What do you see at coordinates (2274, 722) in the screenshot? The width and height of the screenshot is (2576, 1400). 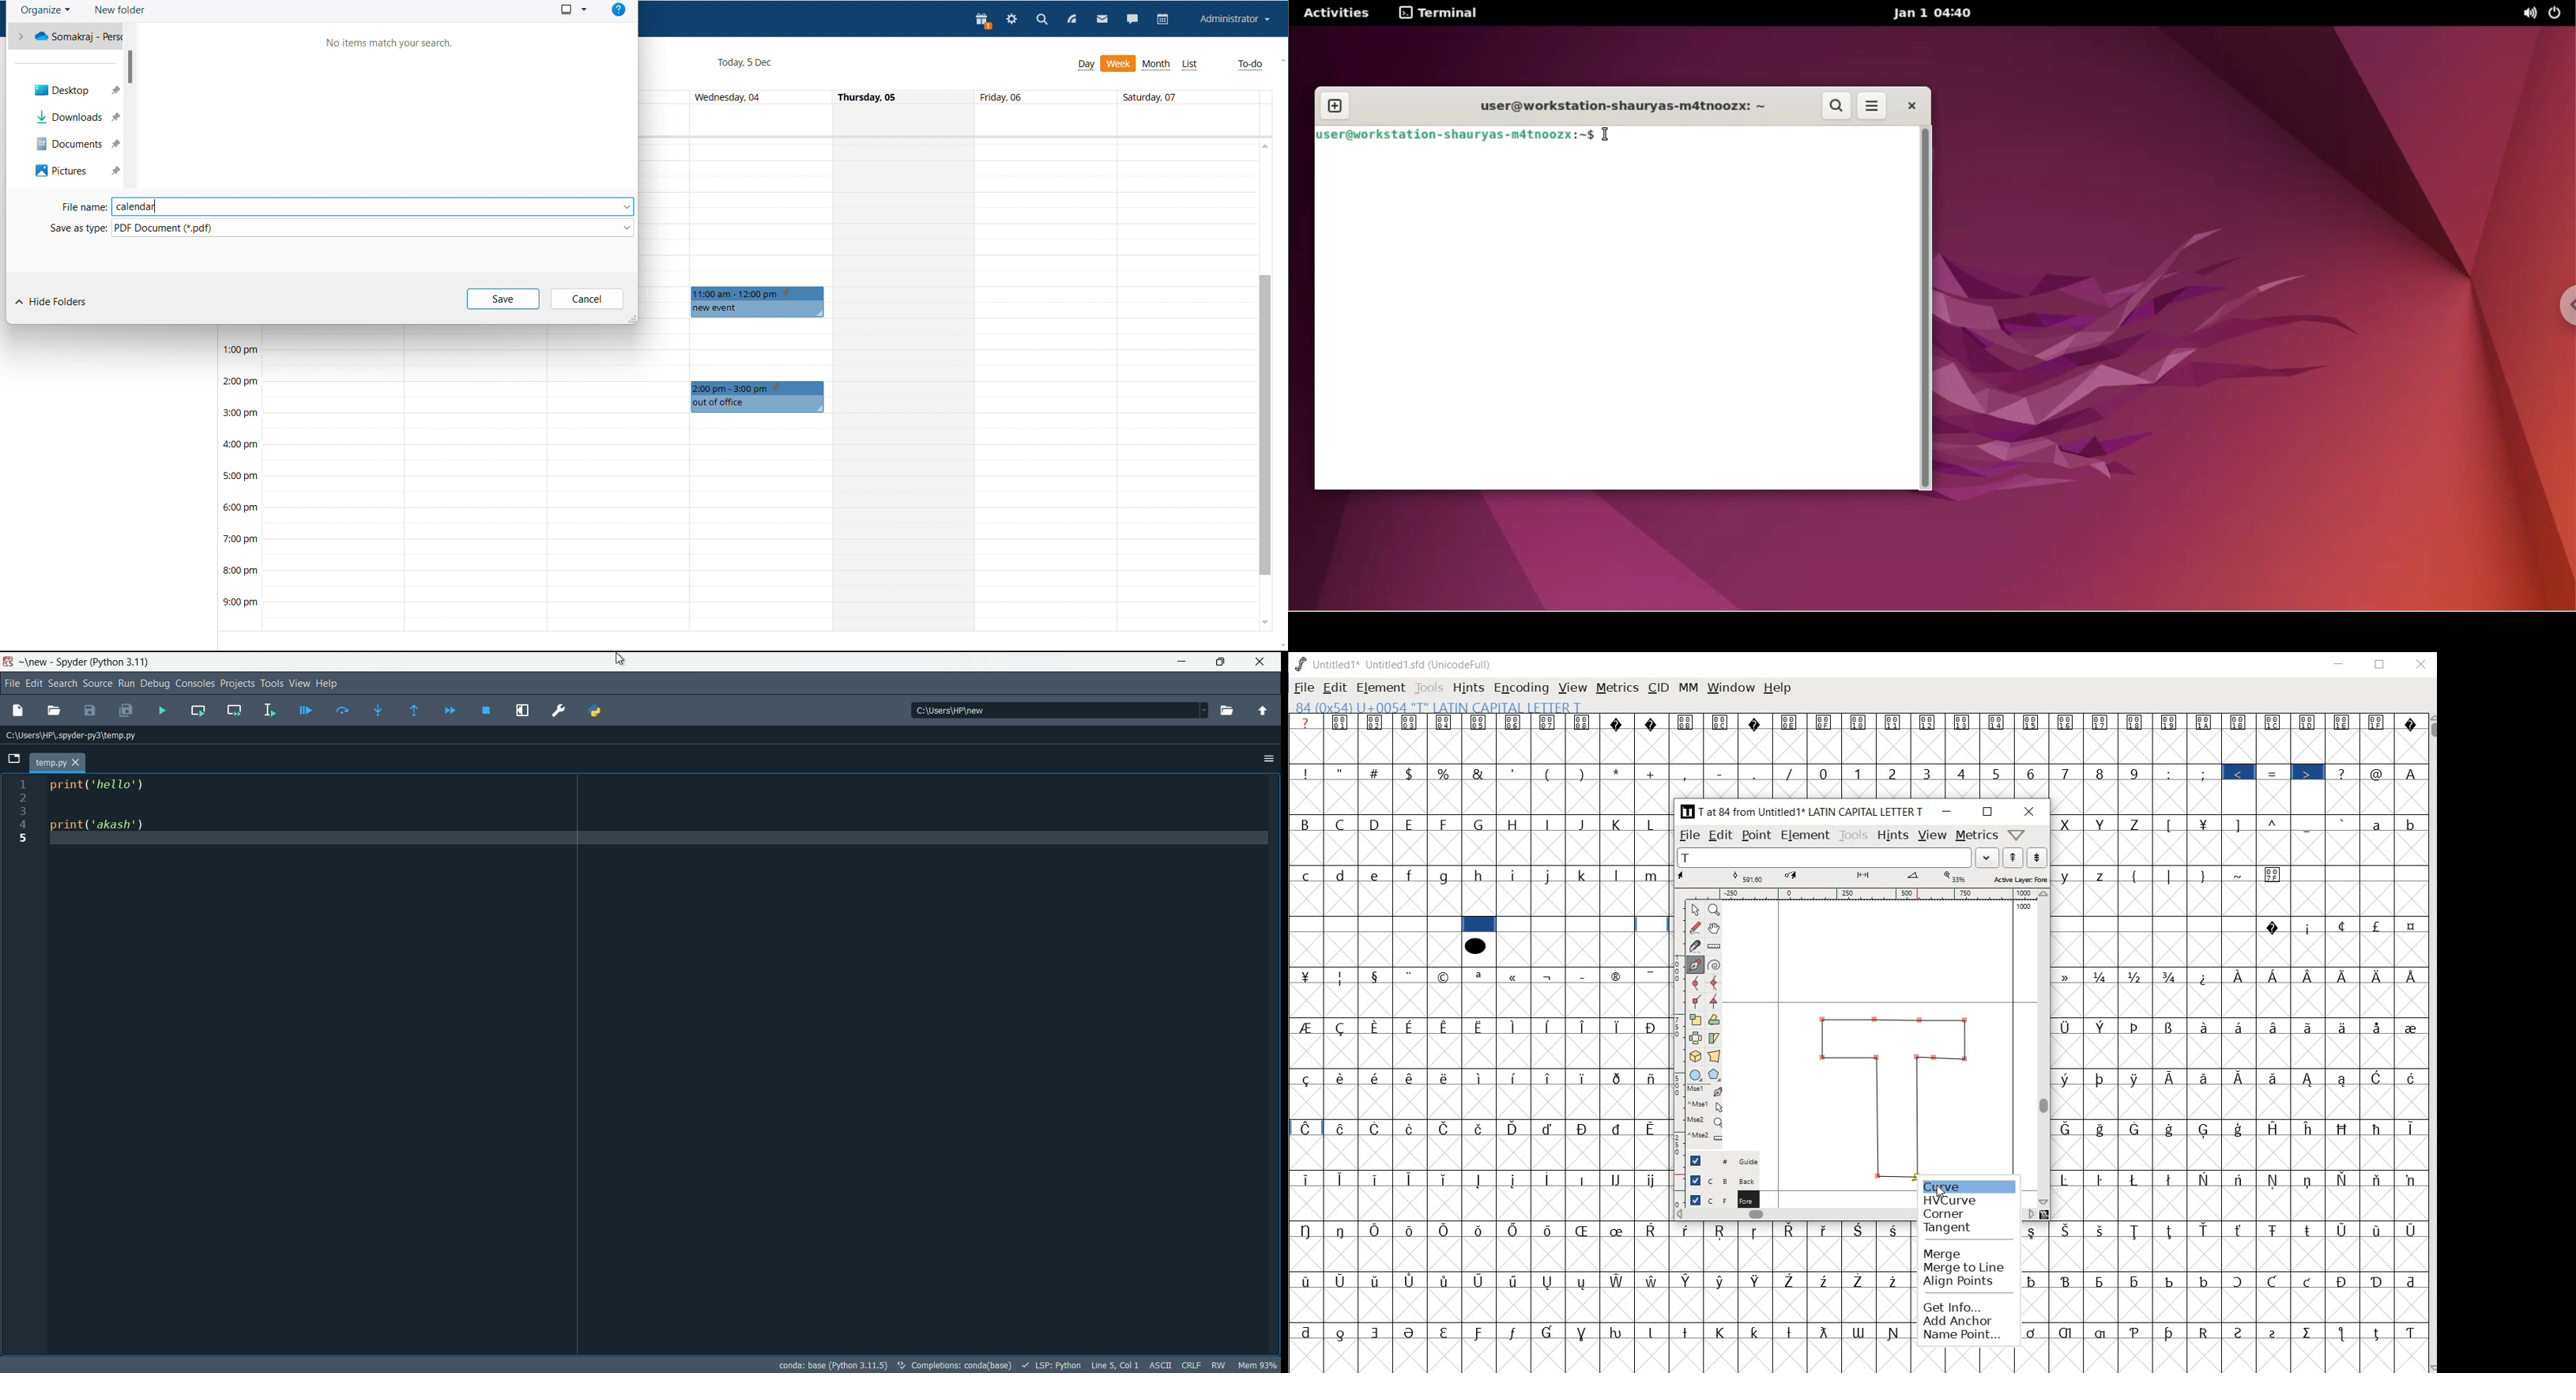 I see `Symbol` at bounding box center [2274, 722].